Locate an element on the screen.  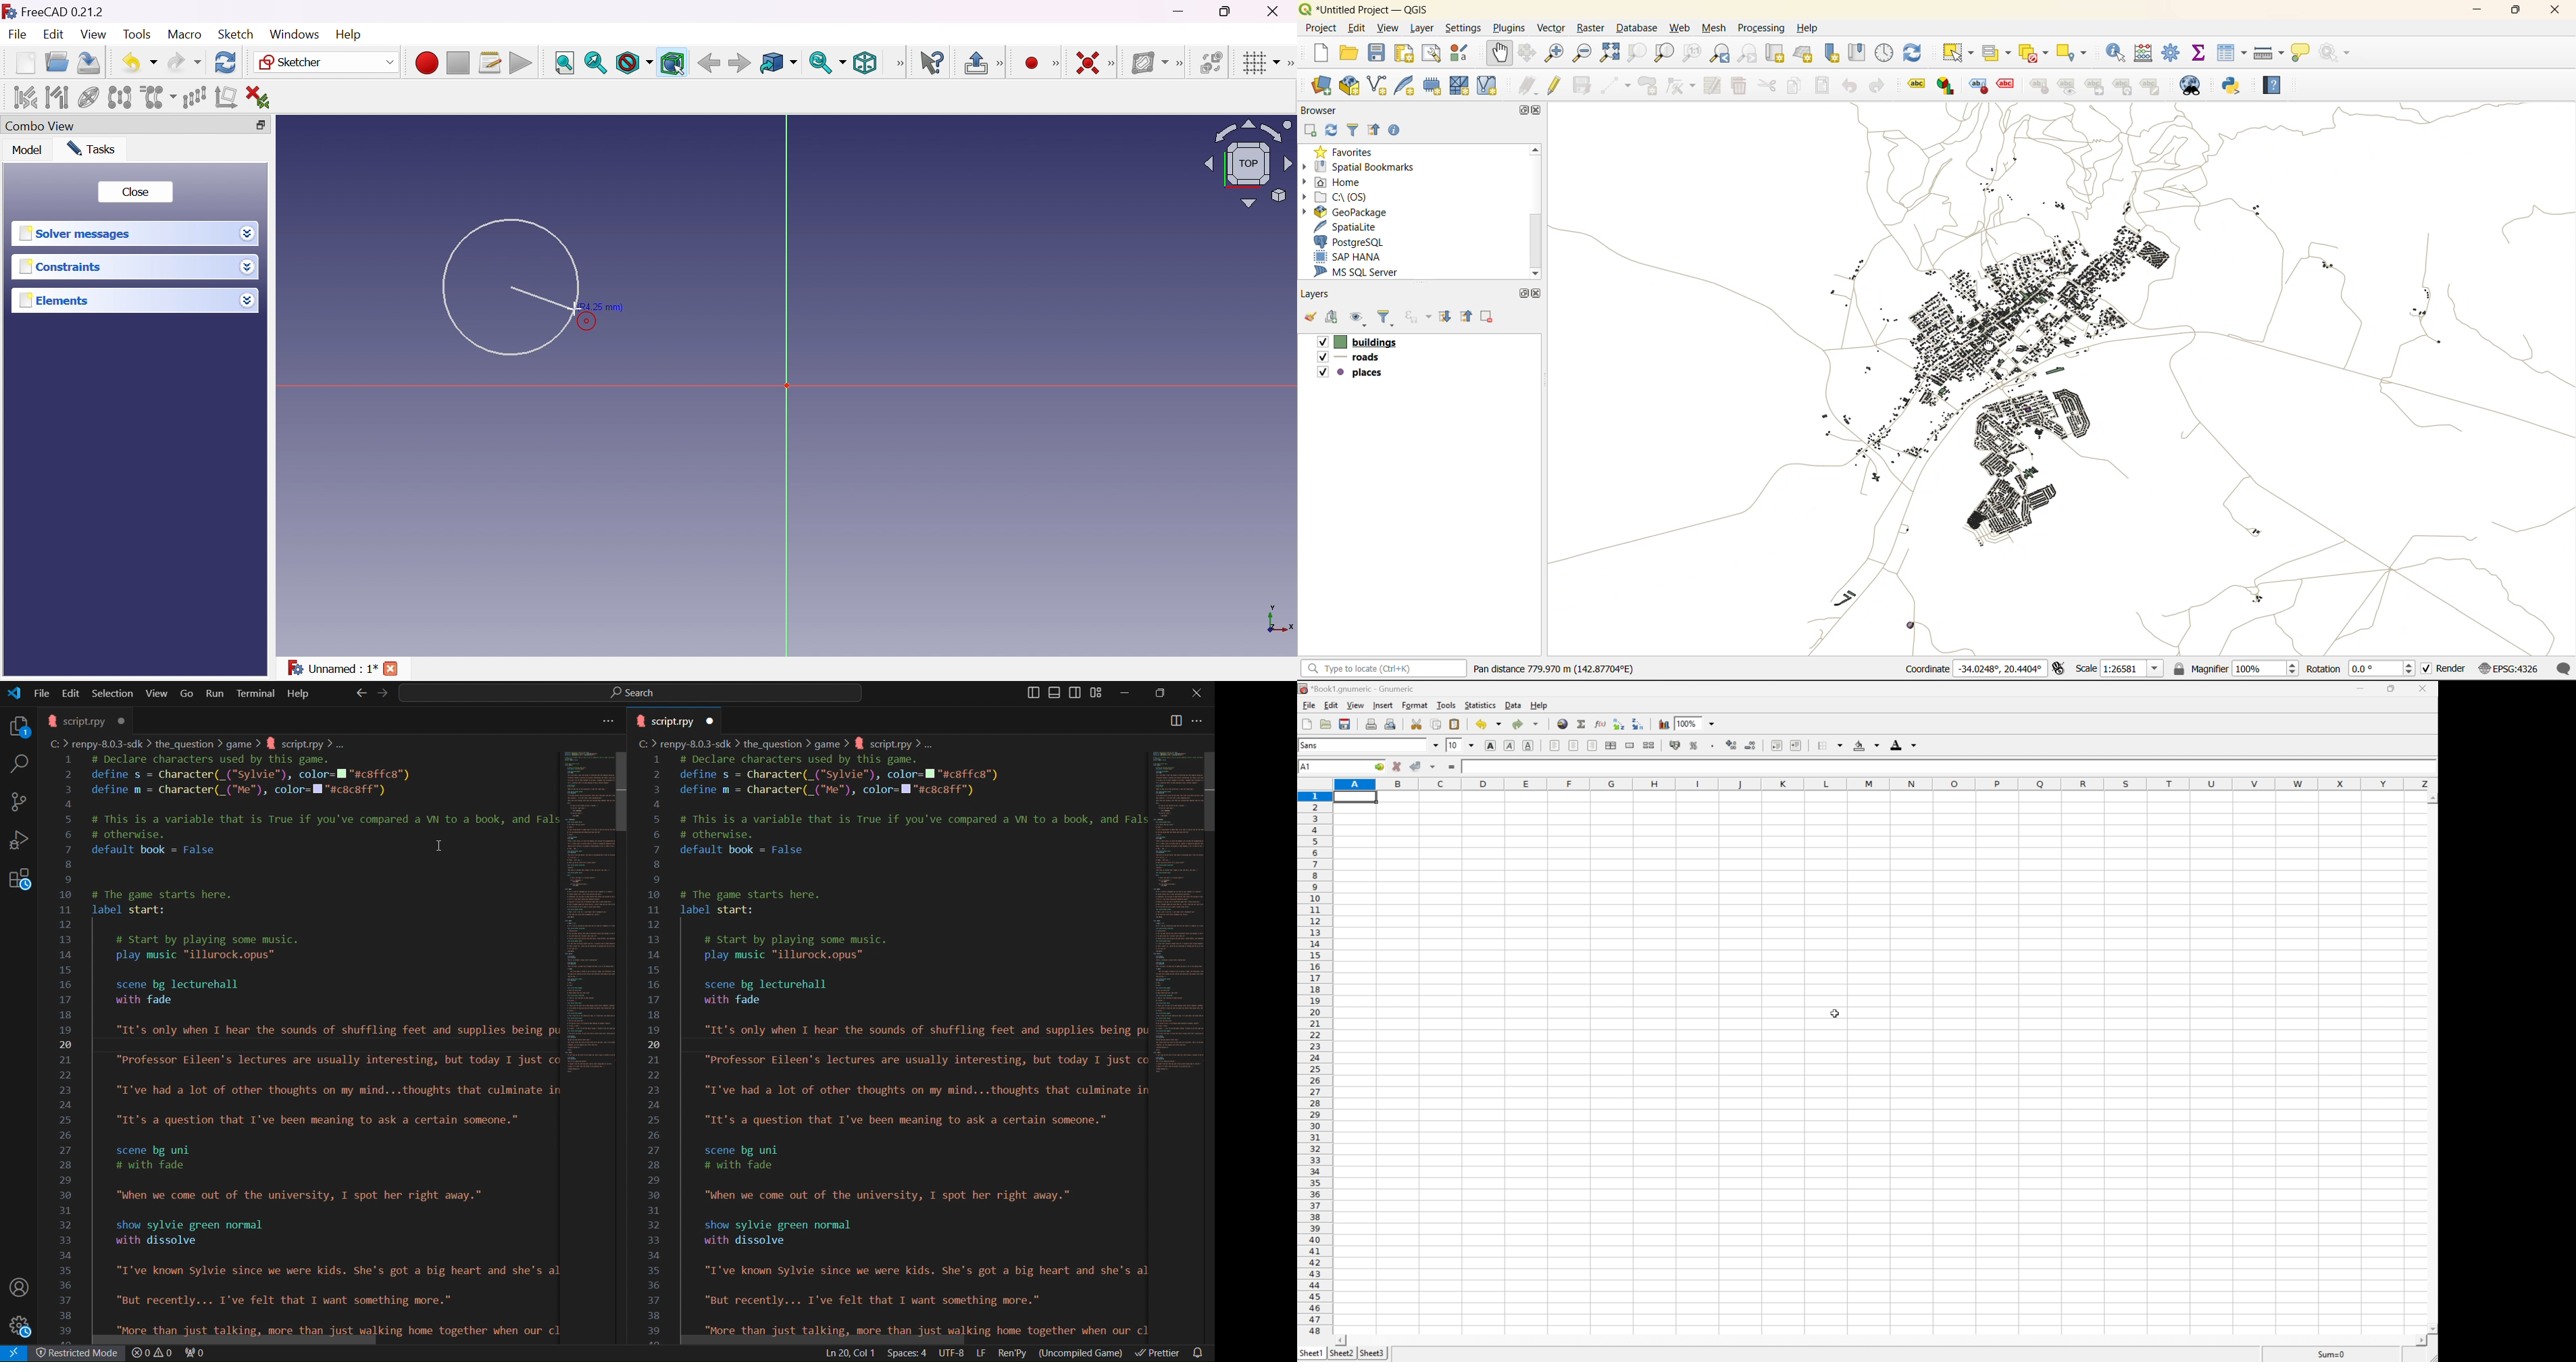
Sketch is located at coordinates (236, 34).